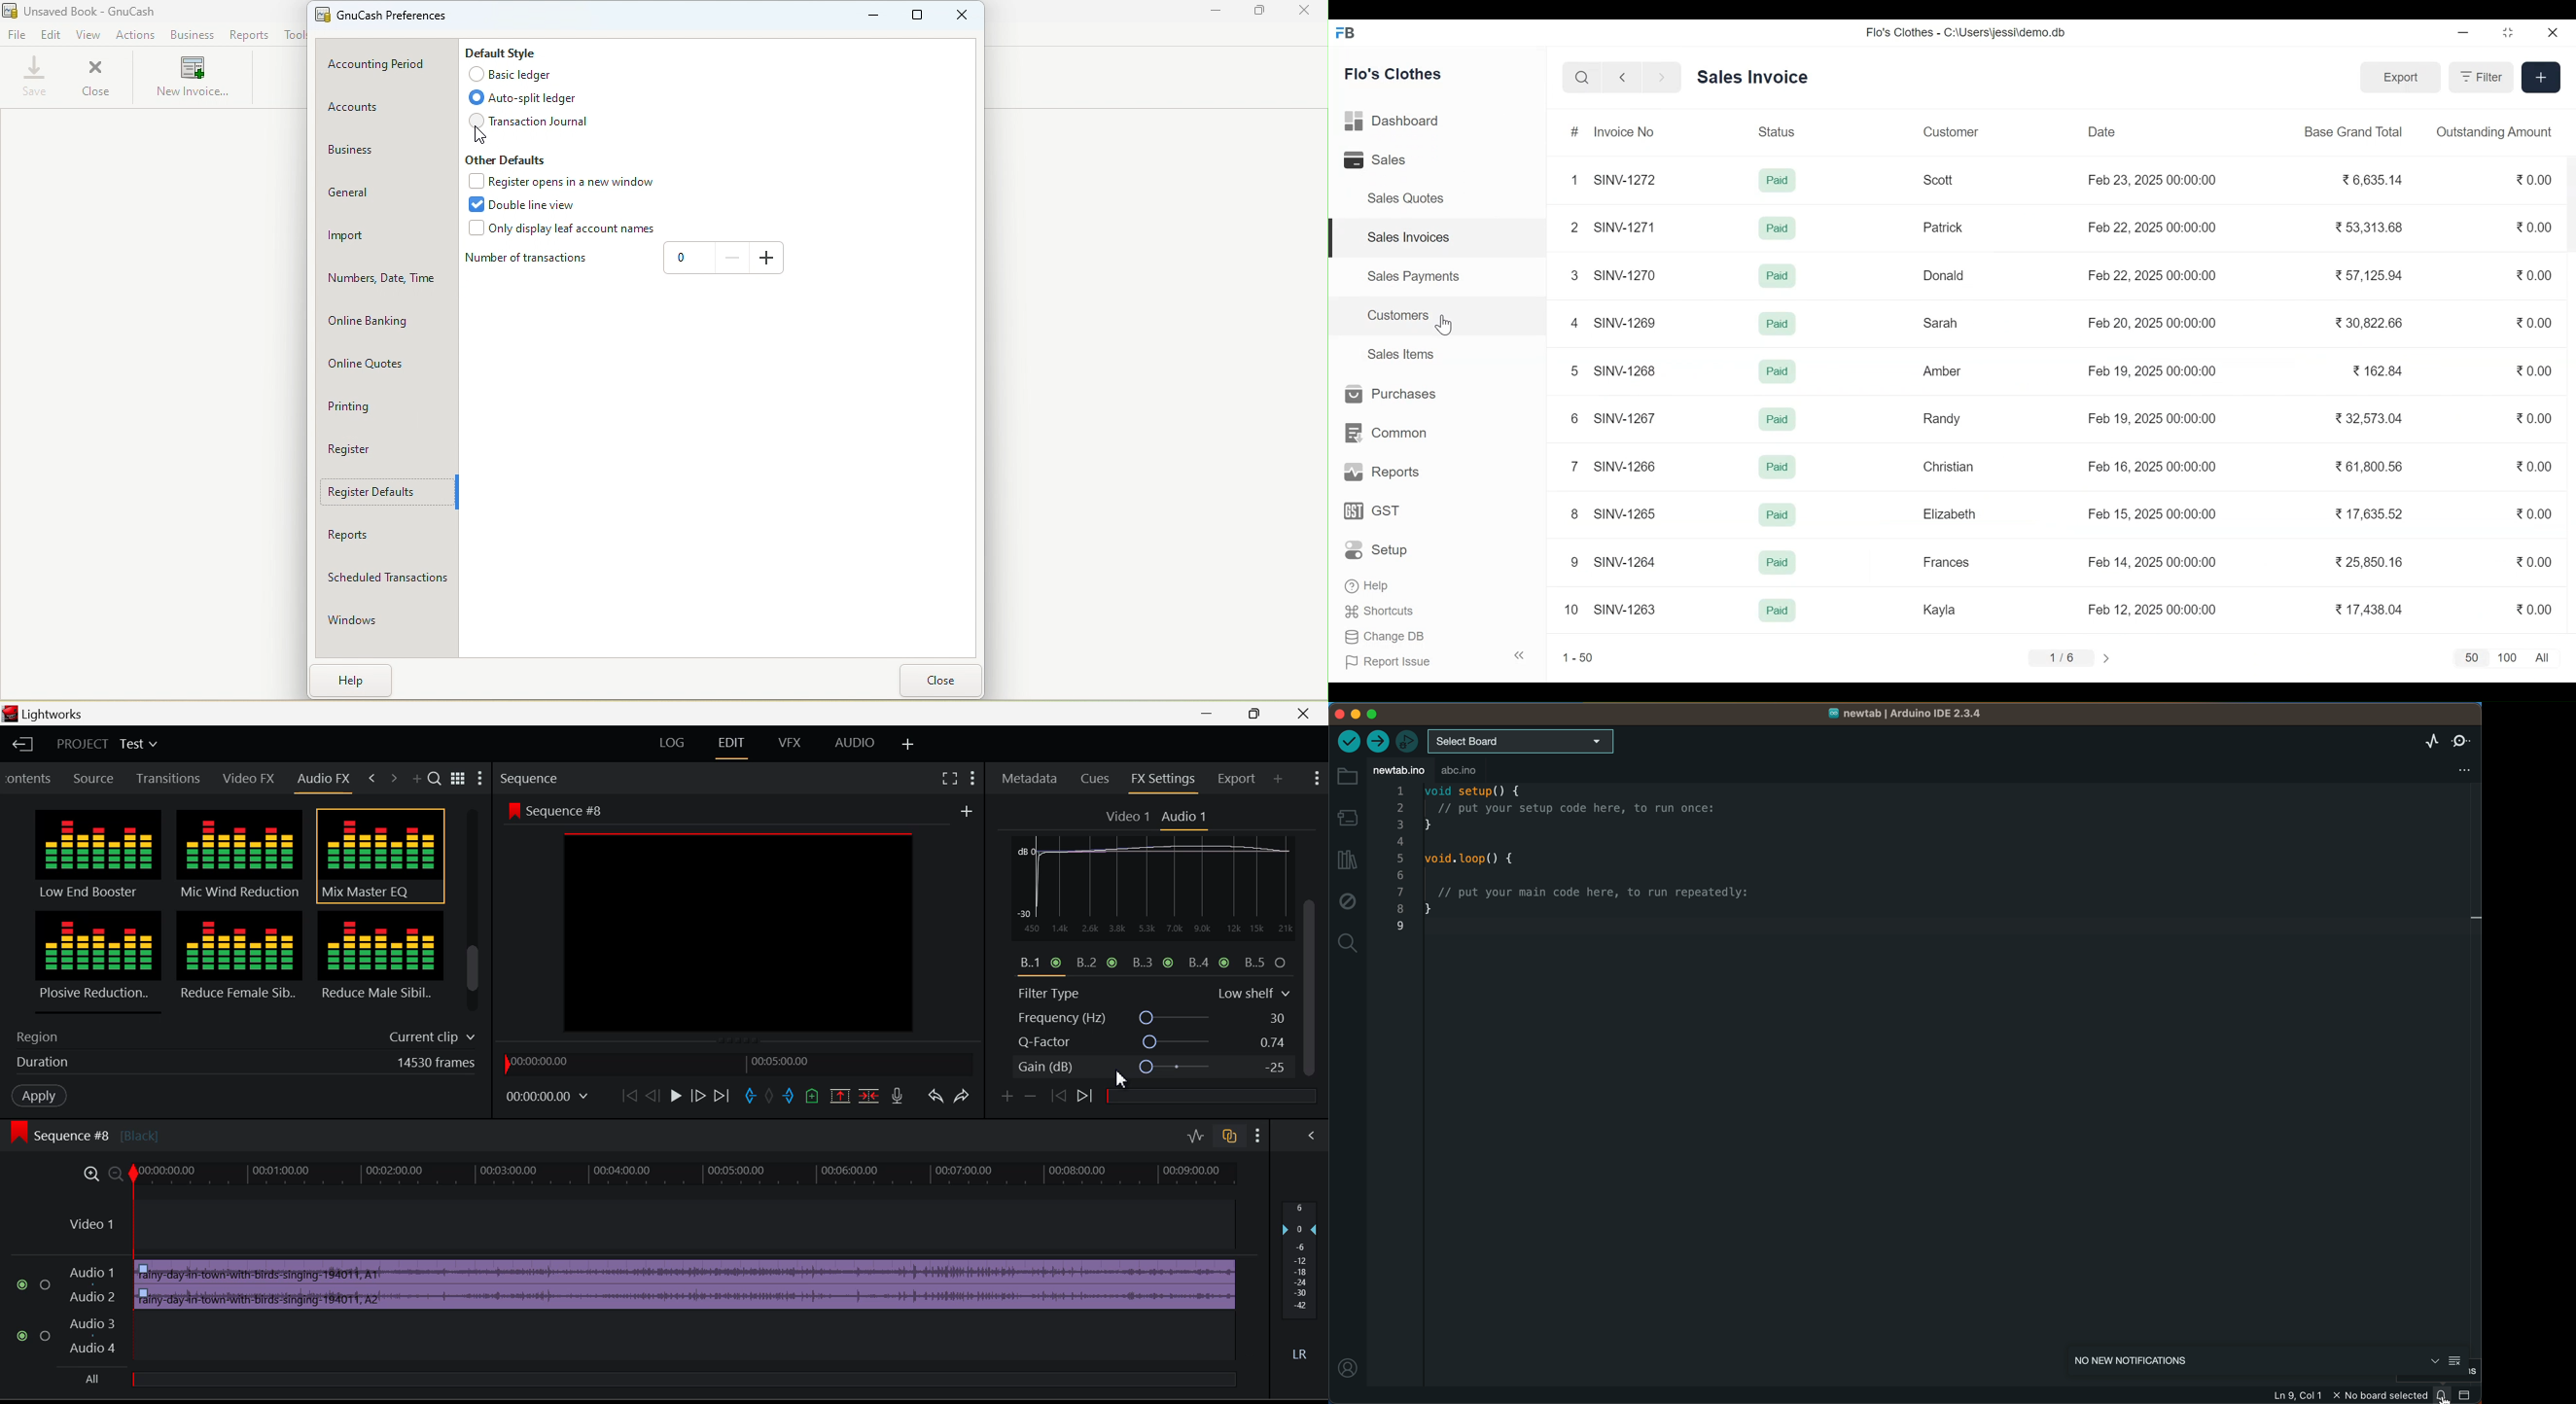  I want to click on Remove Marked Section, so click(838, 1096).